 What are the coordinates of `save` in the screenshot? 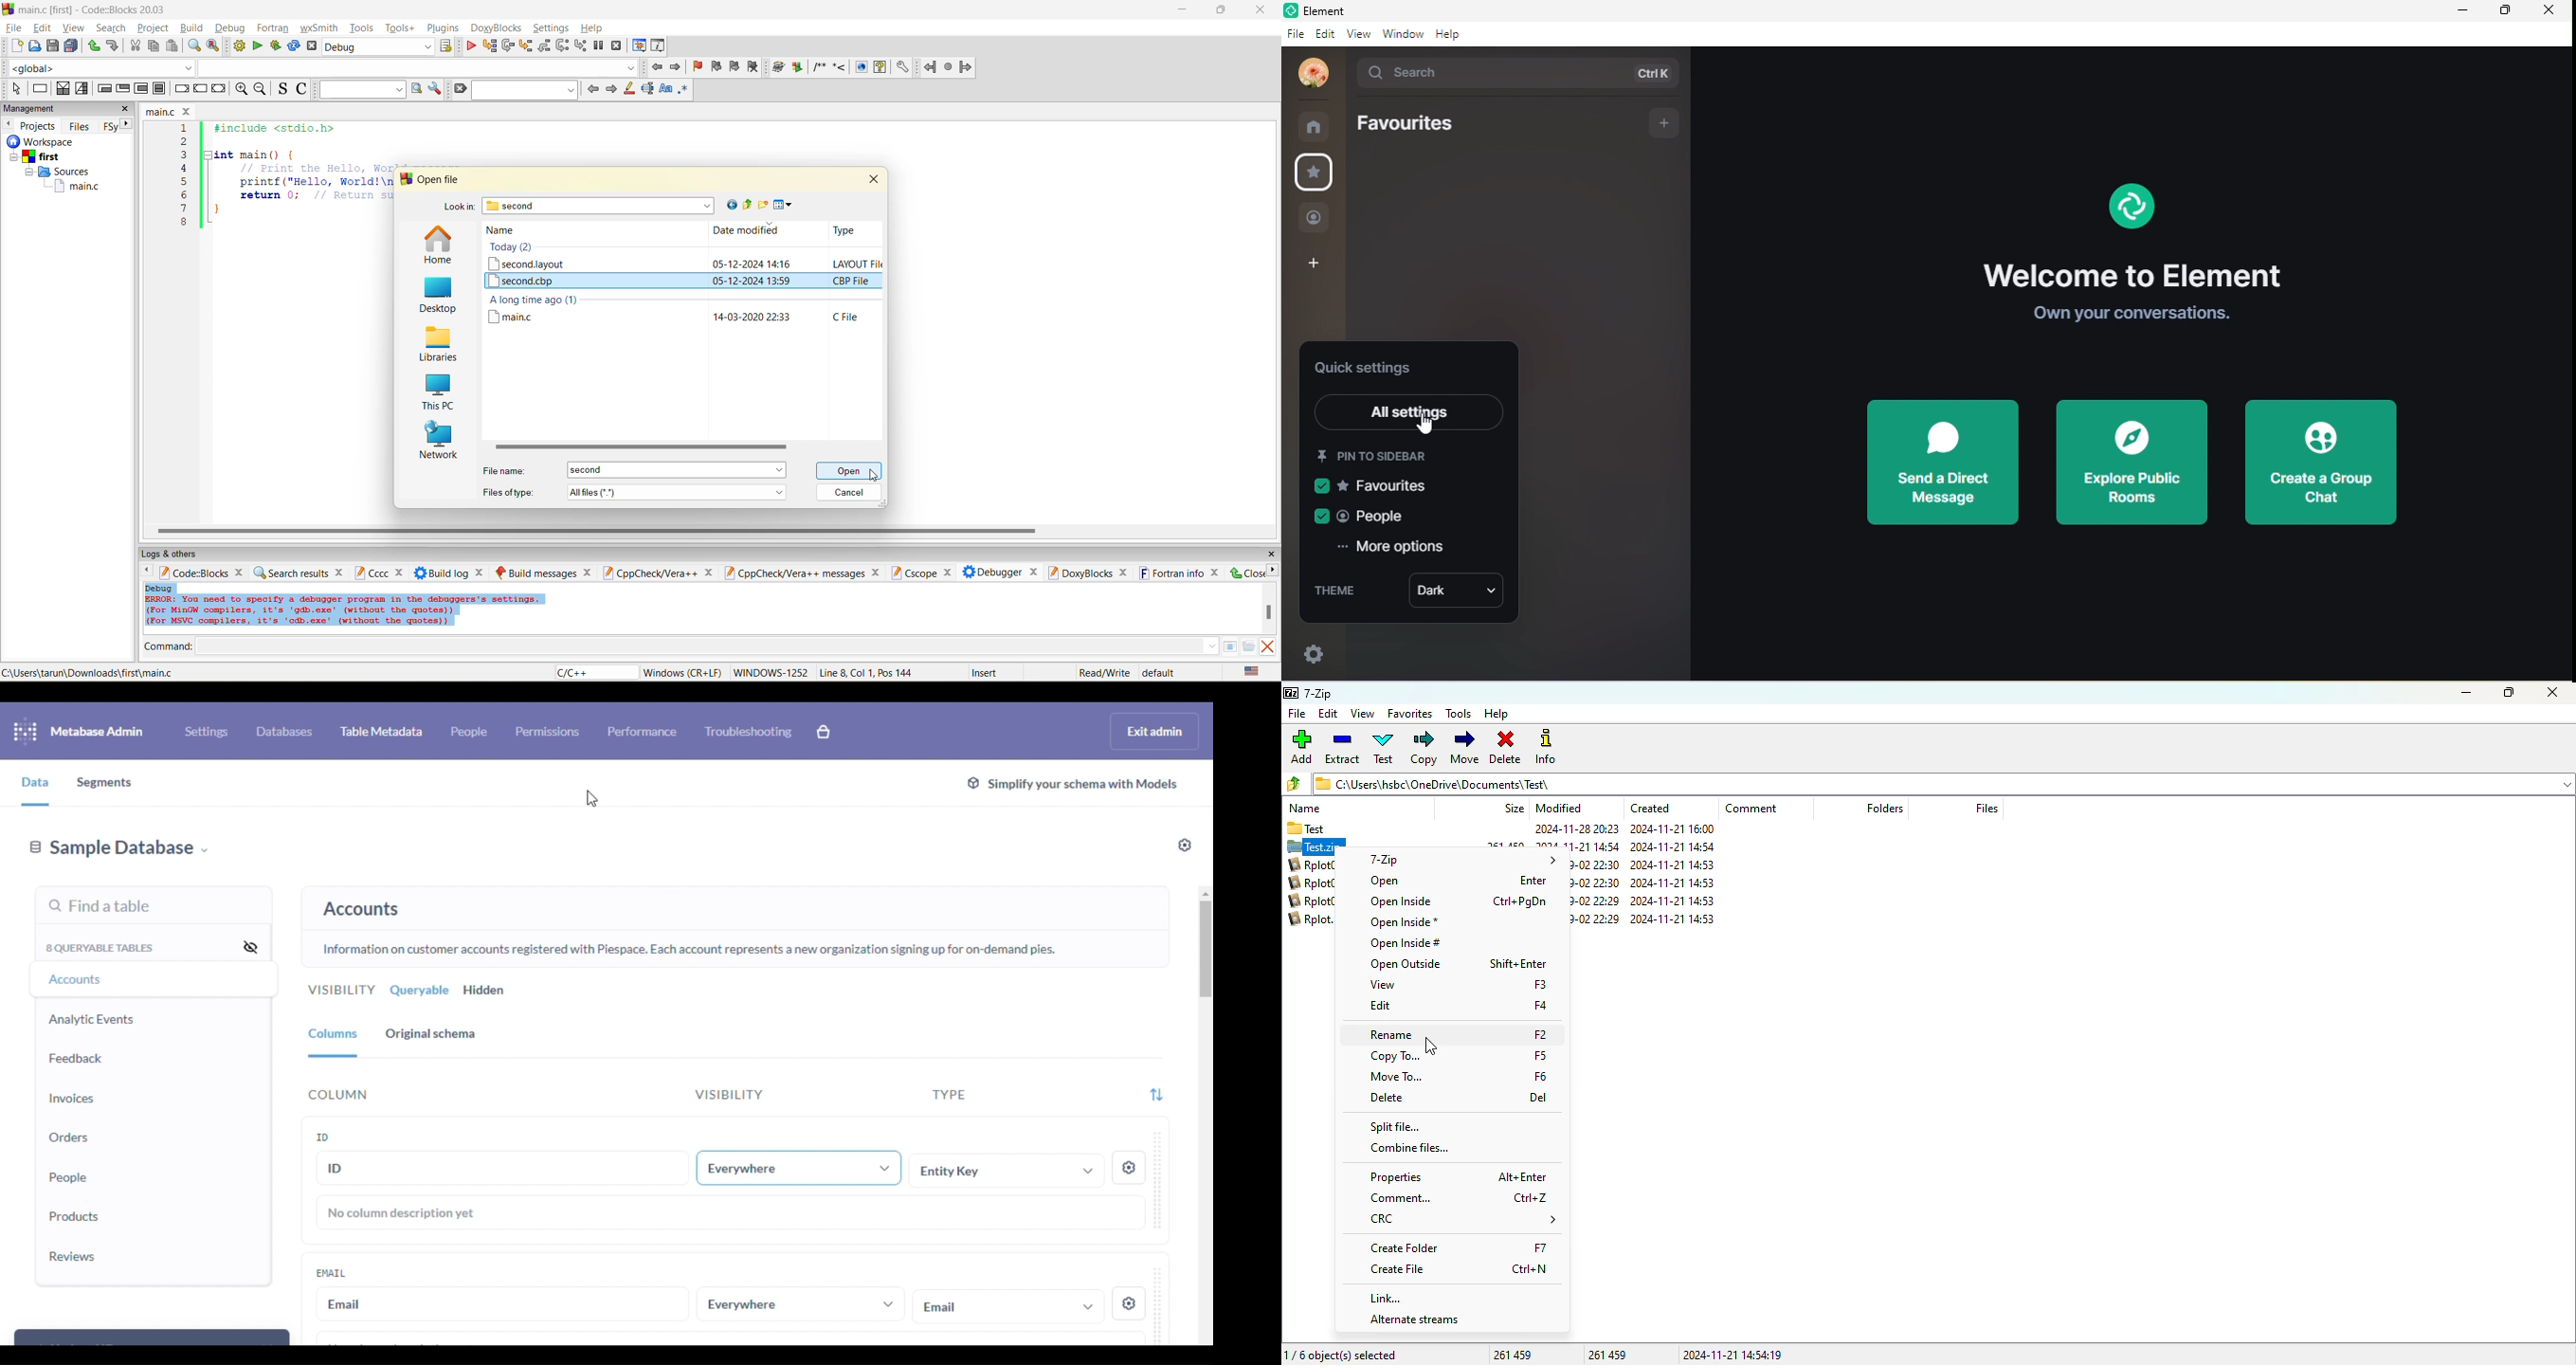 It's located at (53, 46).